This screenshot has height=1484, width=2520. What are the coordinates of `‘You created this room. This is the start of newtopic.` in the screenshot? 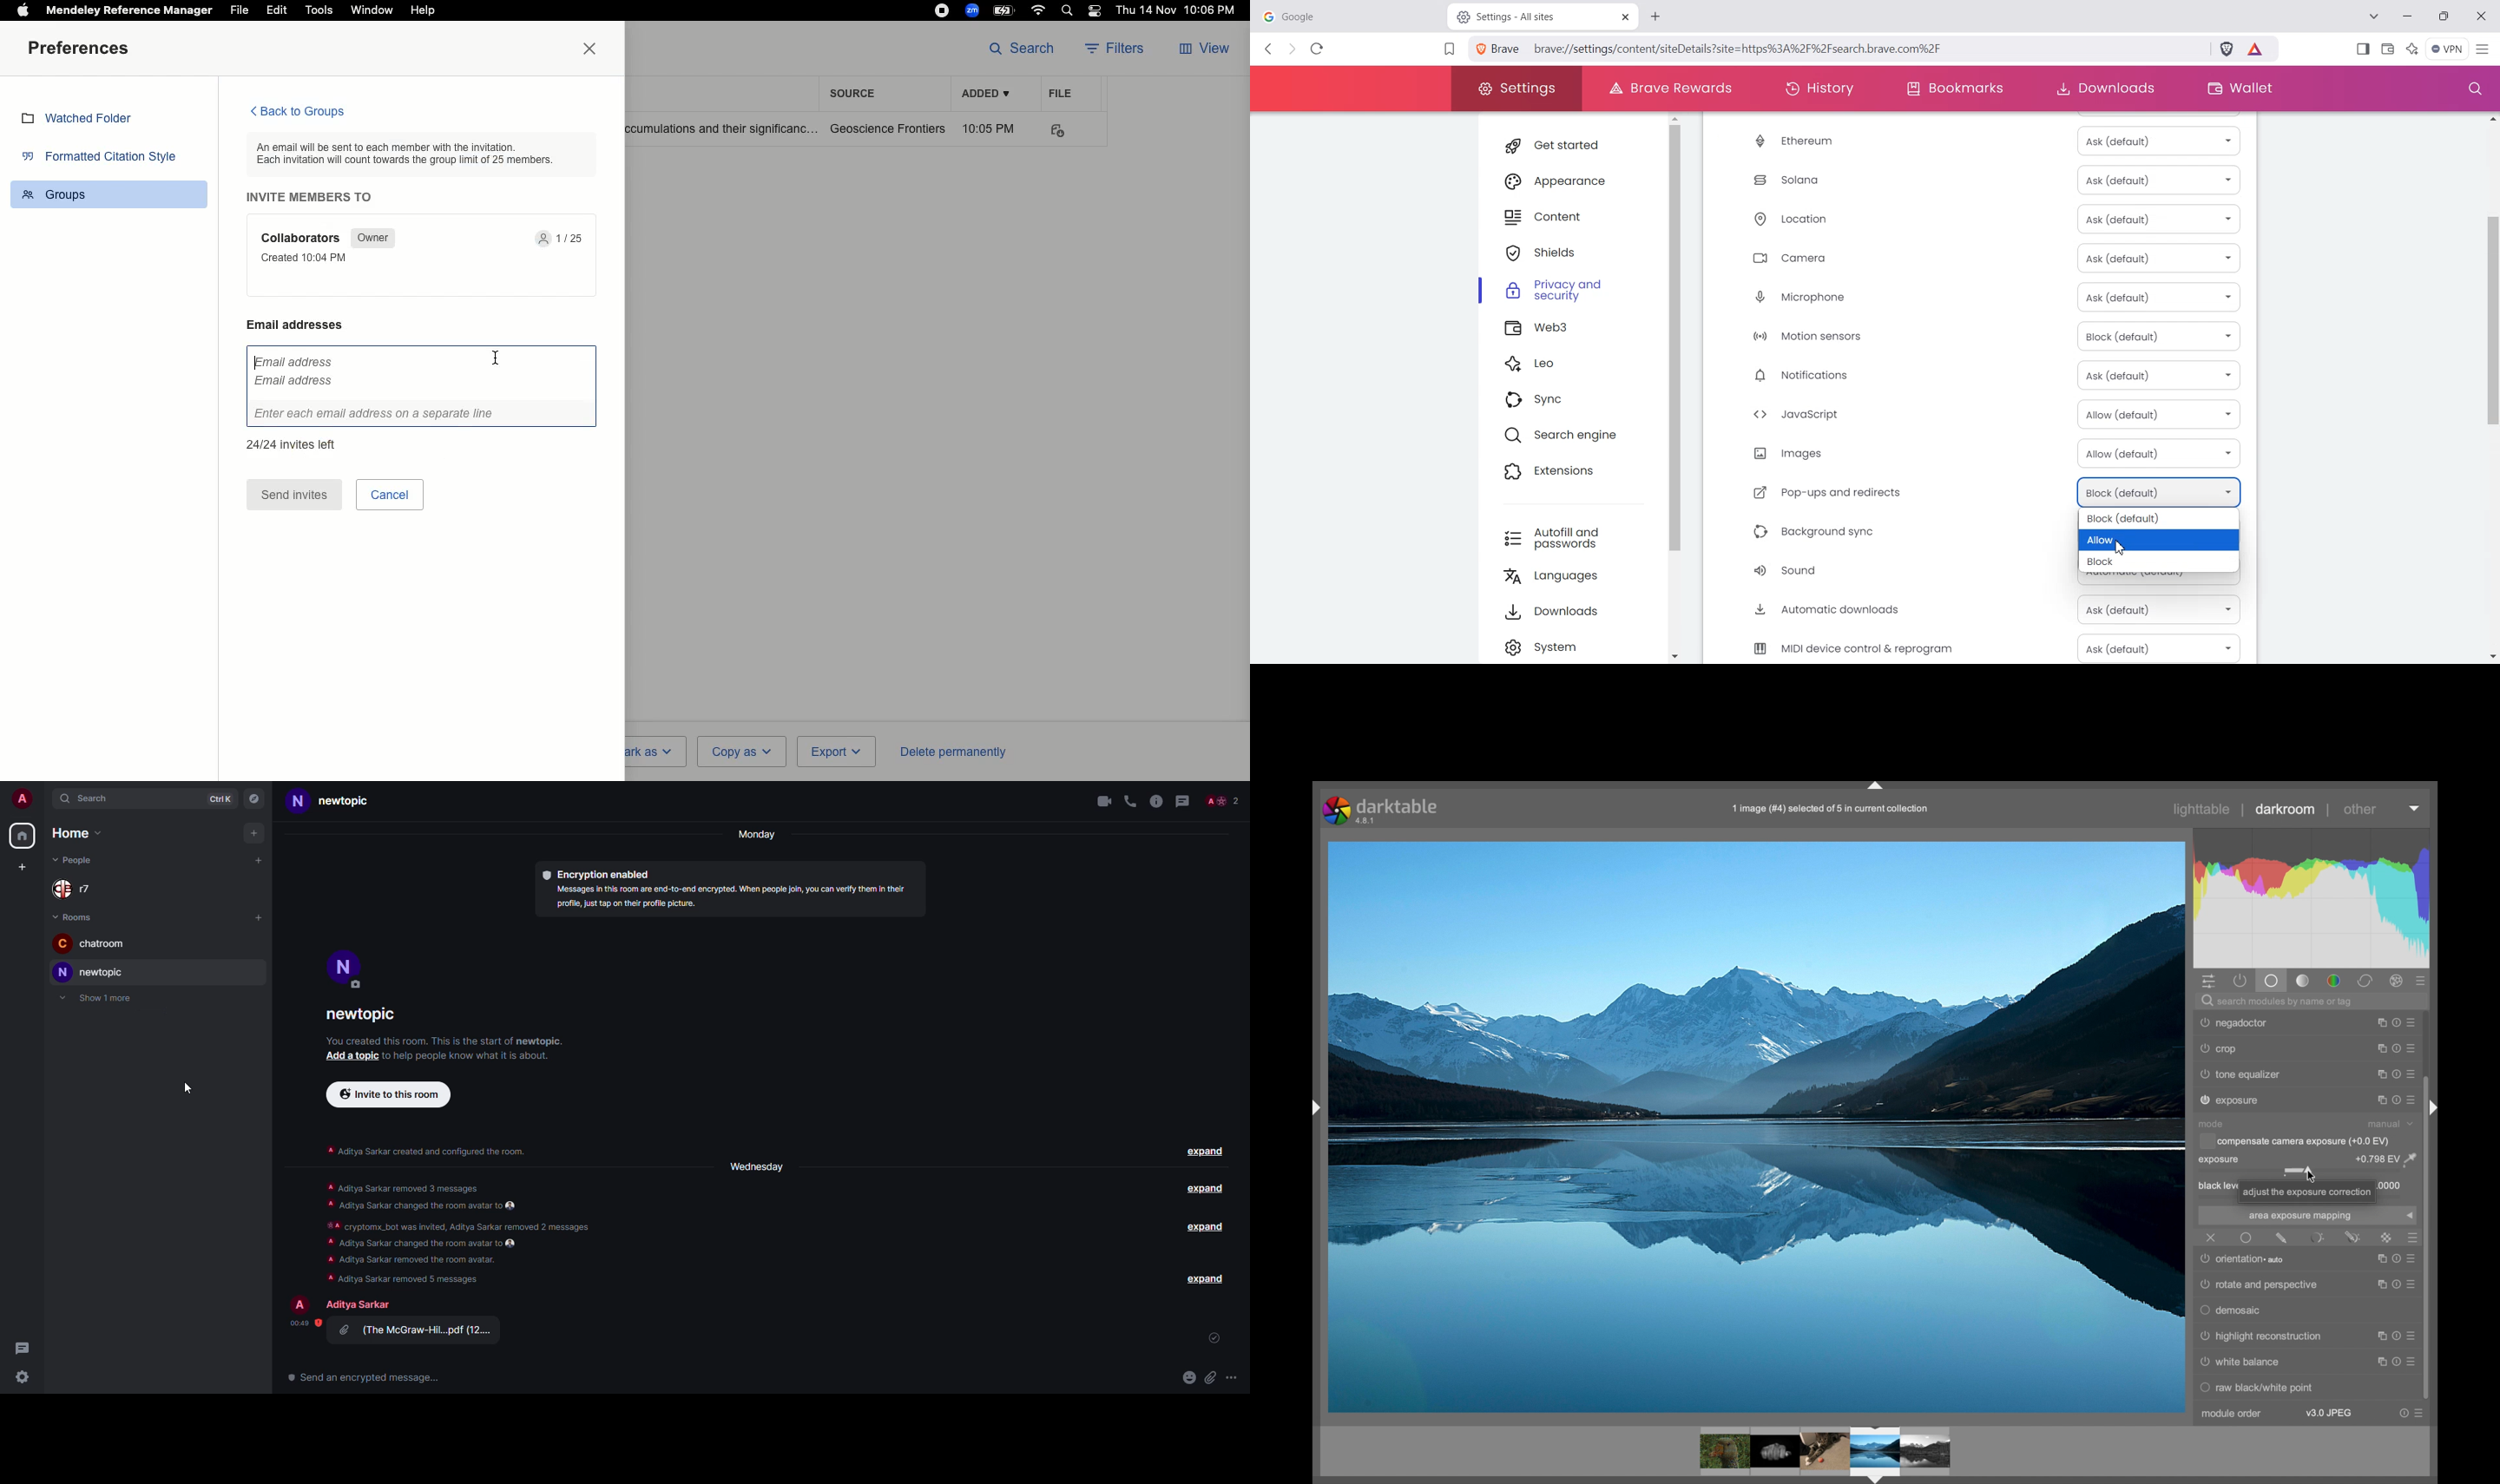 It's located at (456, 1041).